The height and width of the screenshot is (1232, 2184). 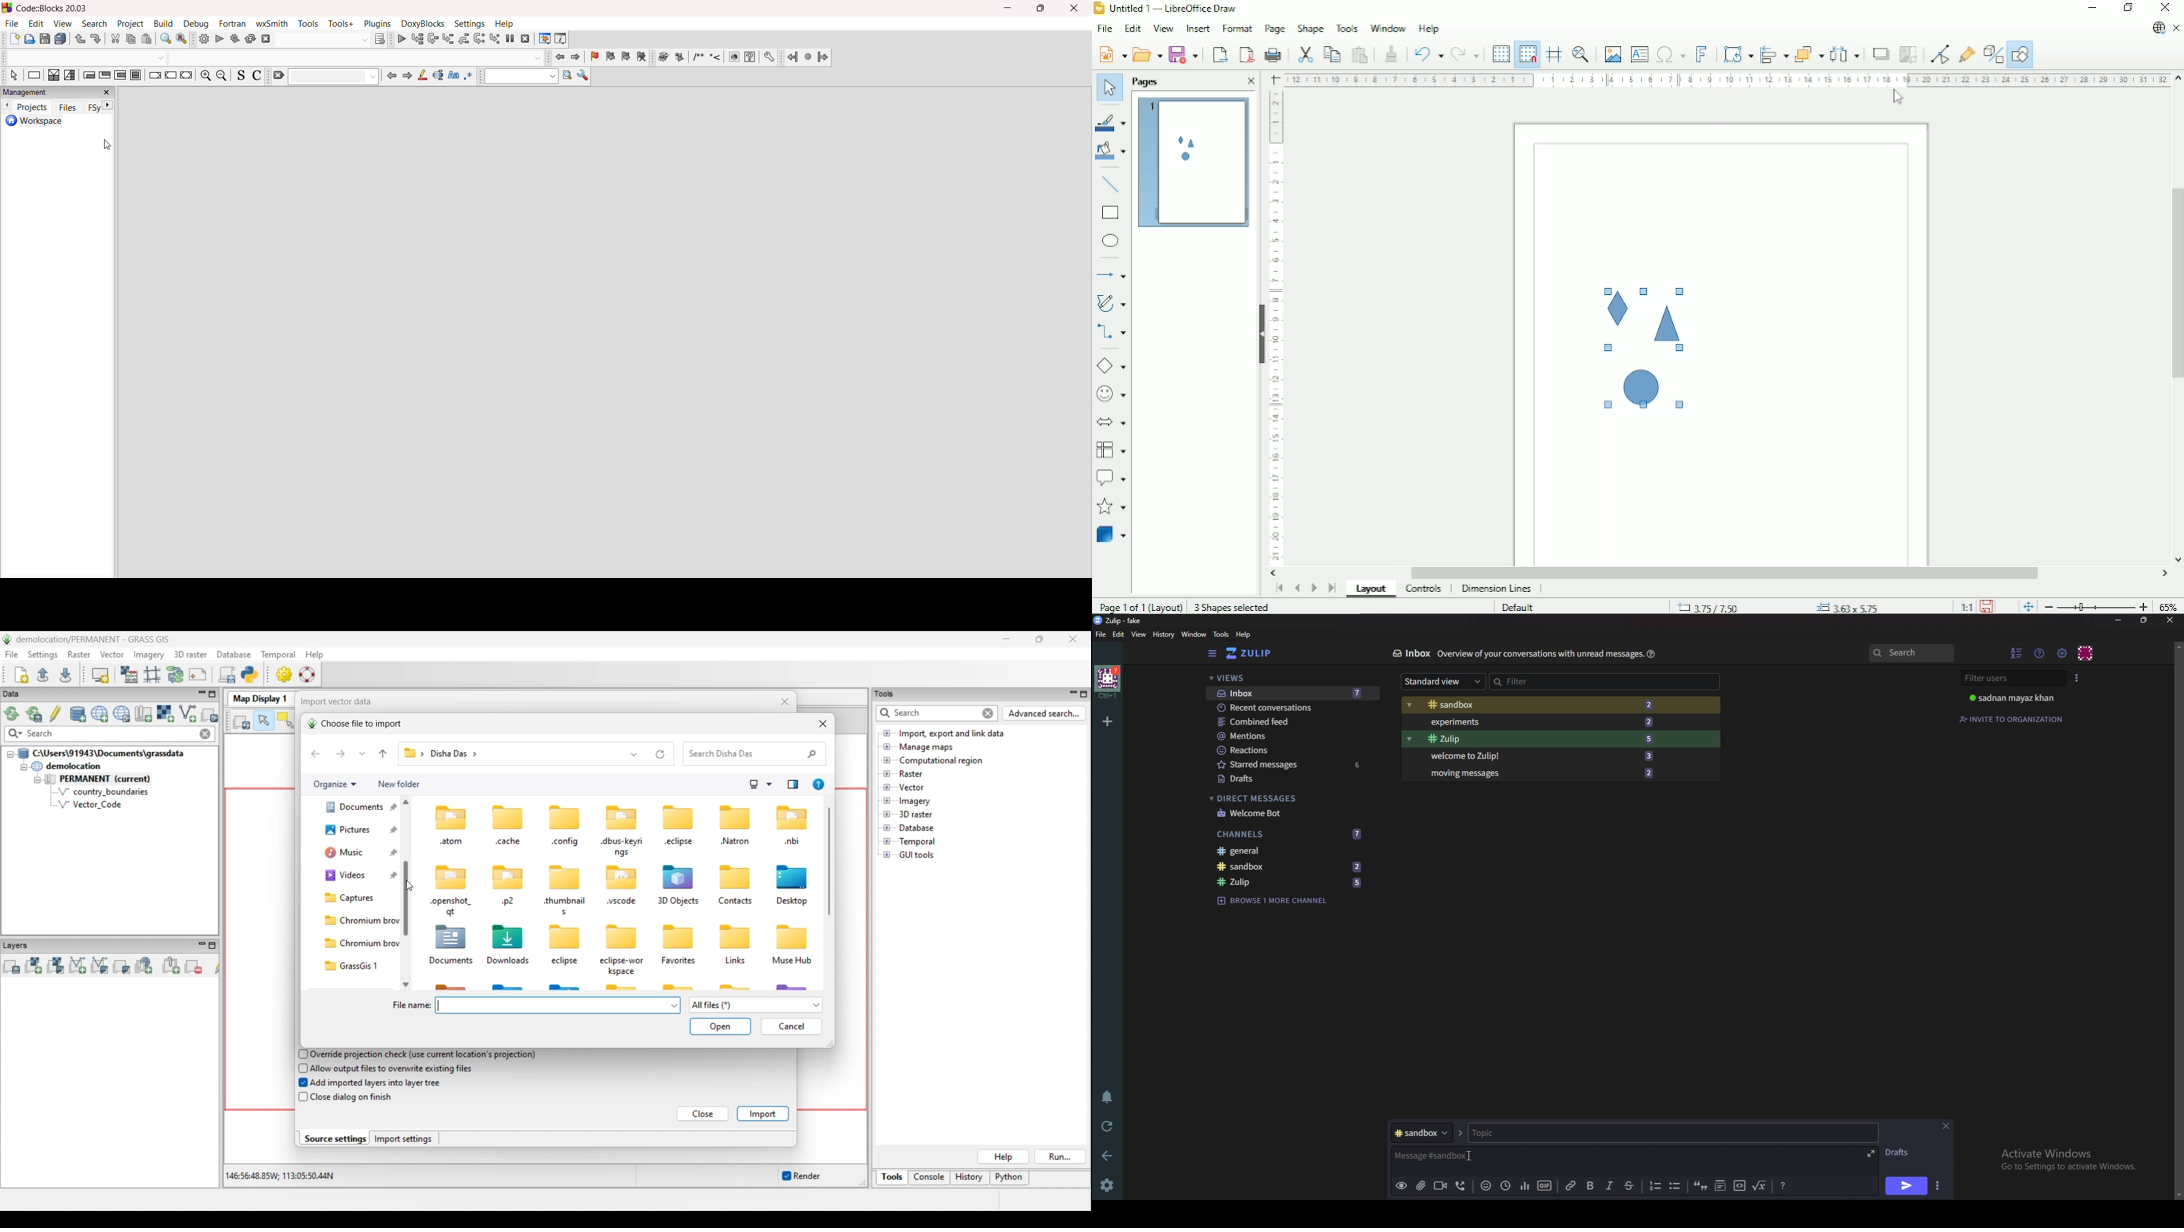 I want to click on Cursor position, so click(x=1781, y=606).